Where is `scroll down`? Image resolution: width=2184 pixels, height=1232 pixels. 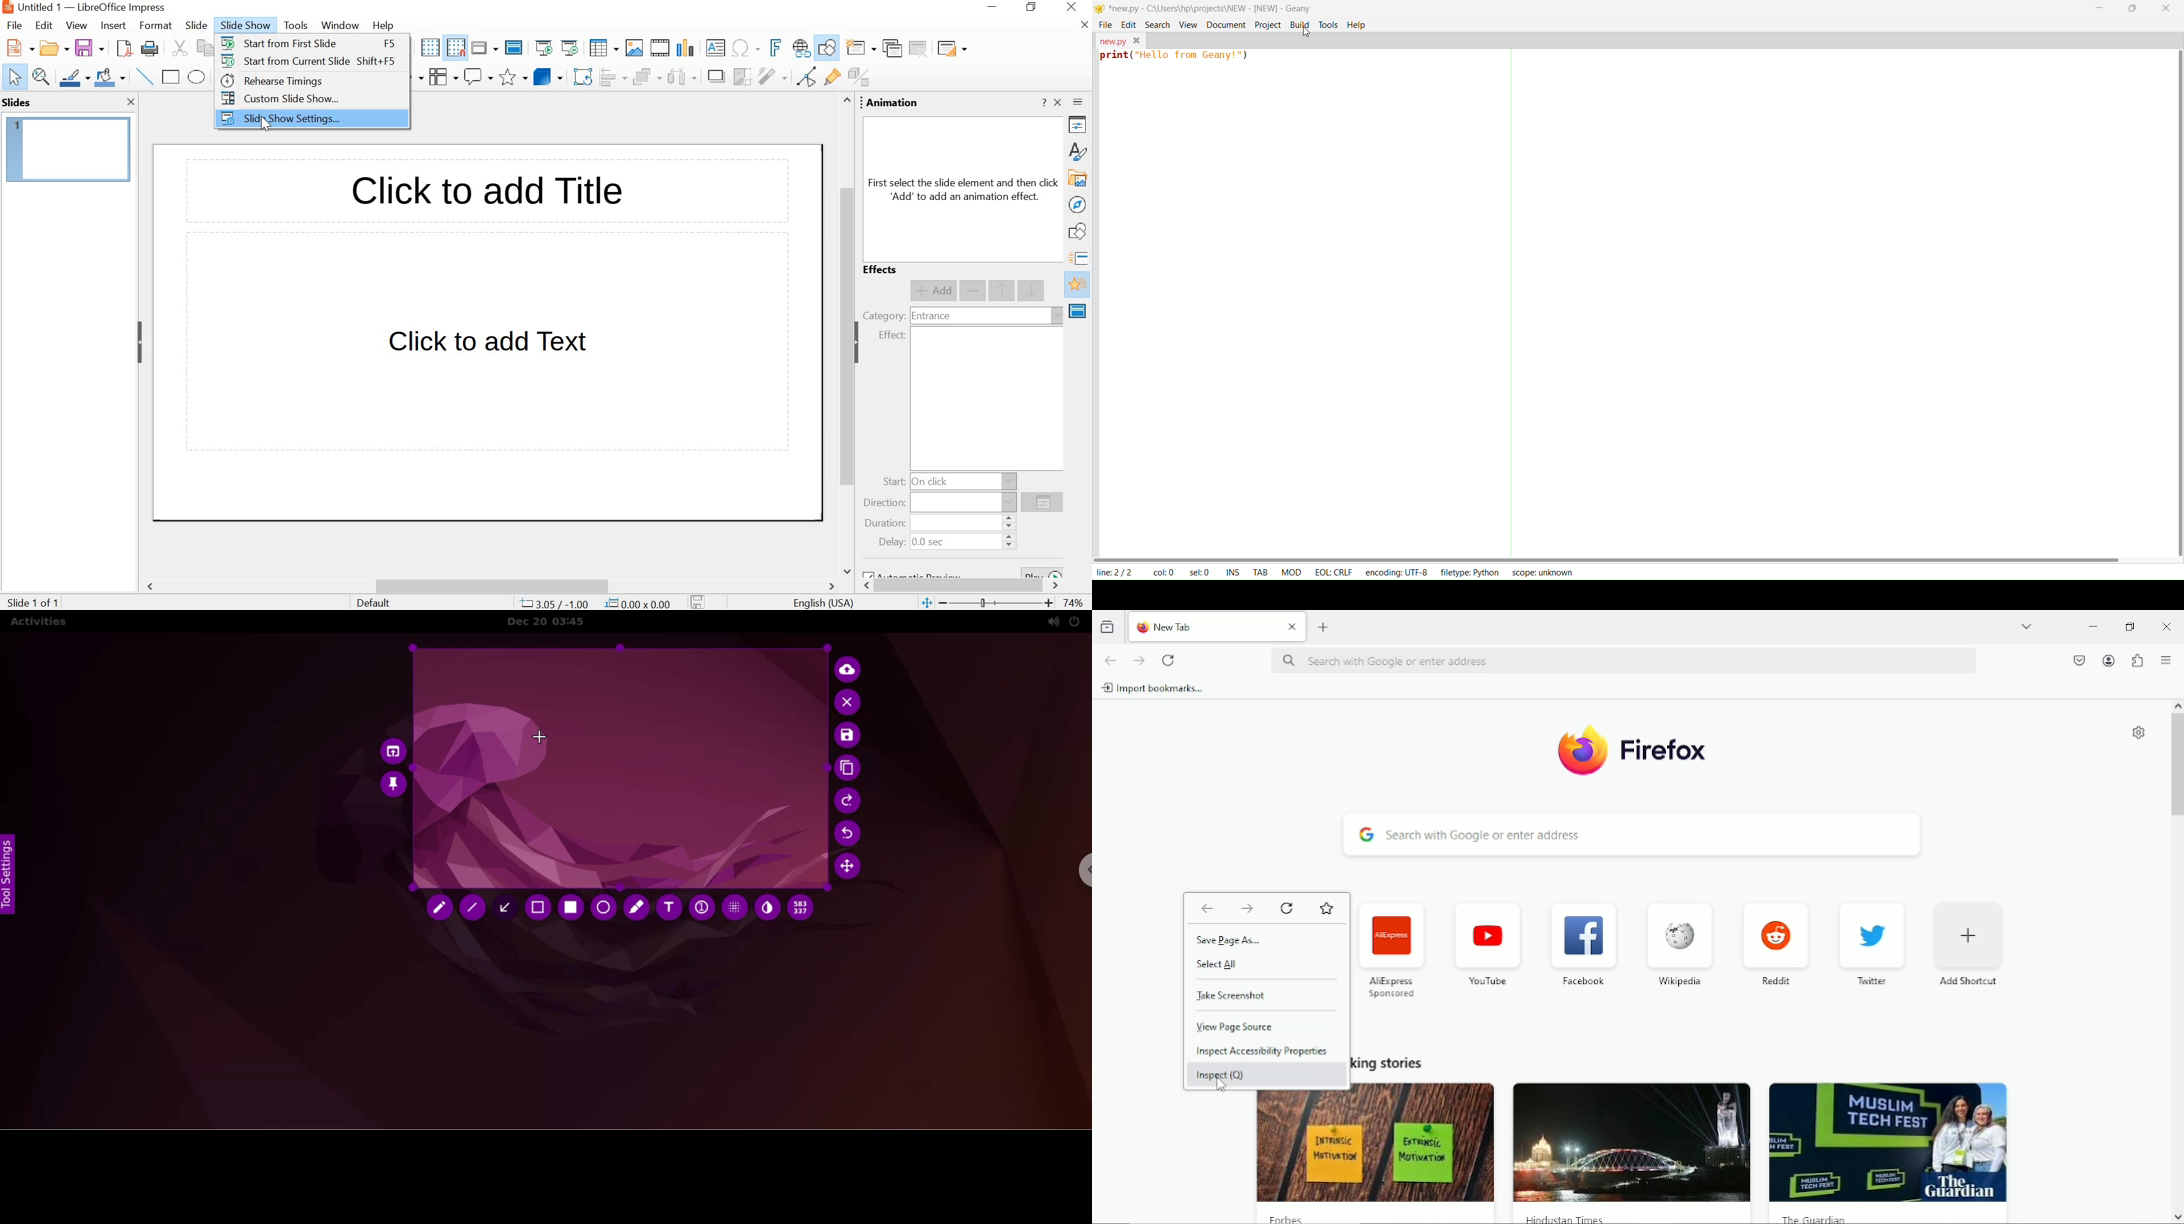 scroll down is located at coordinates (2176, 1214).